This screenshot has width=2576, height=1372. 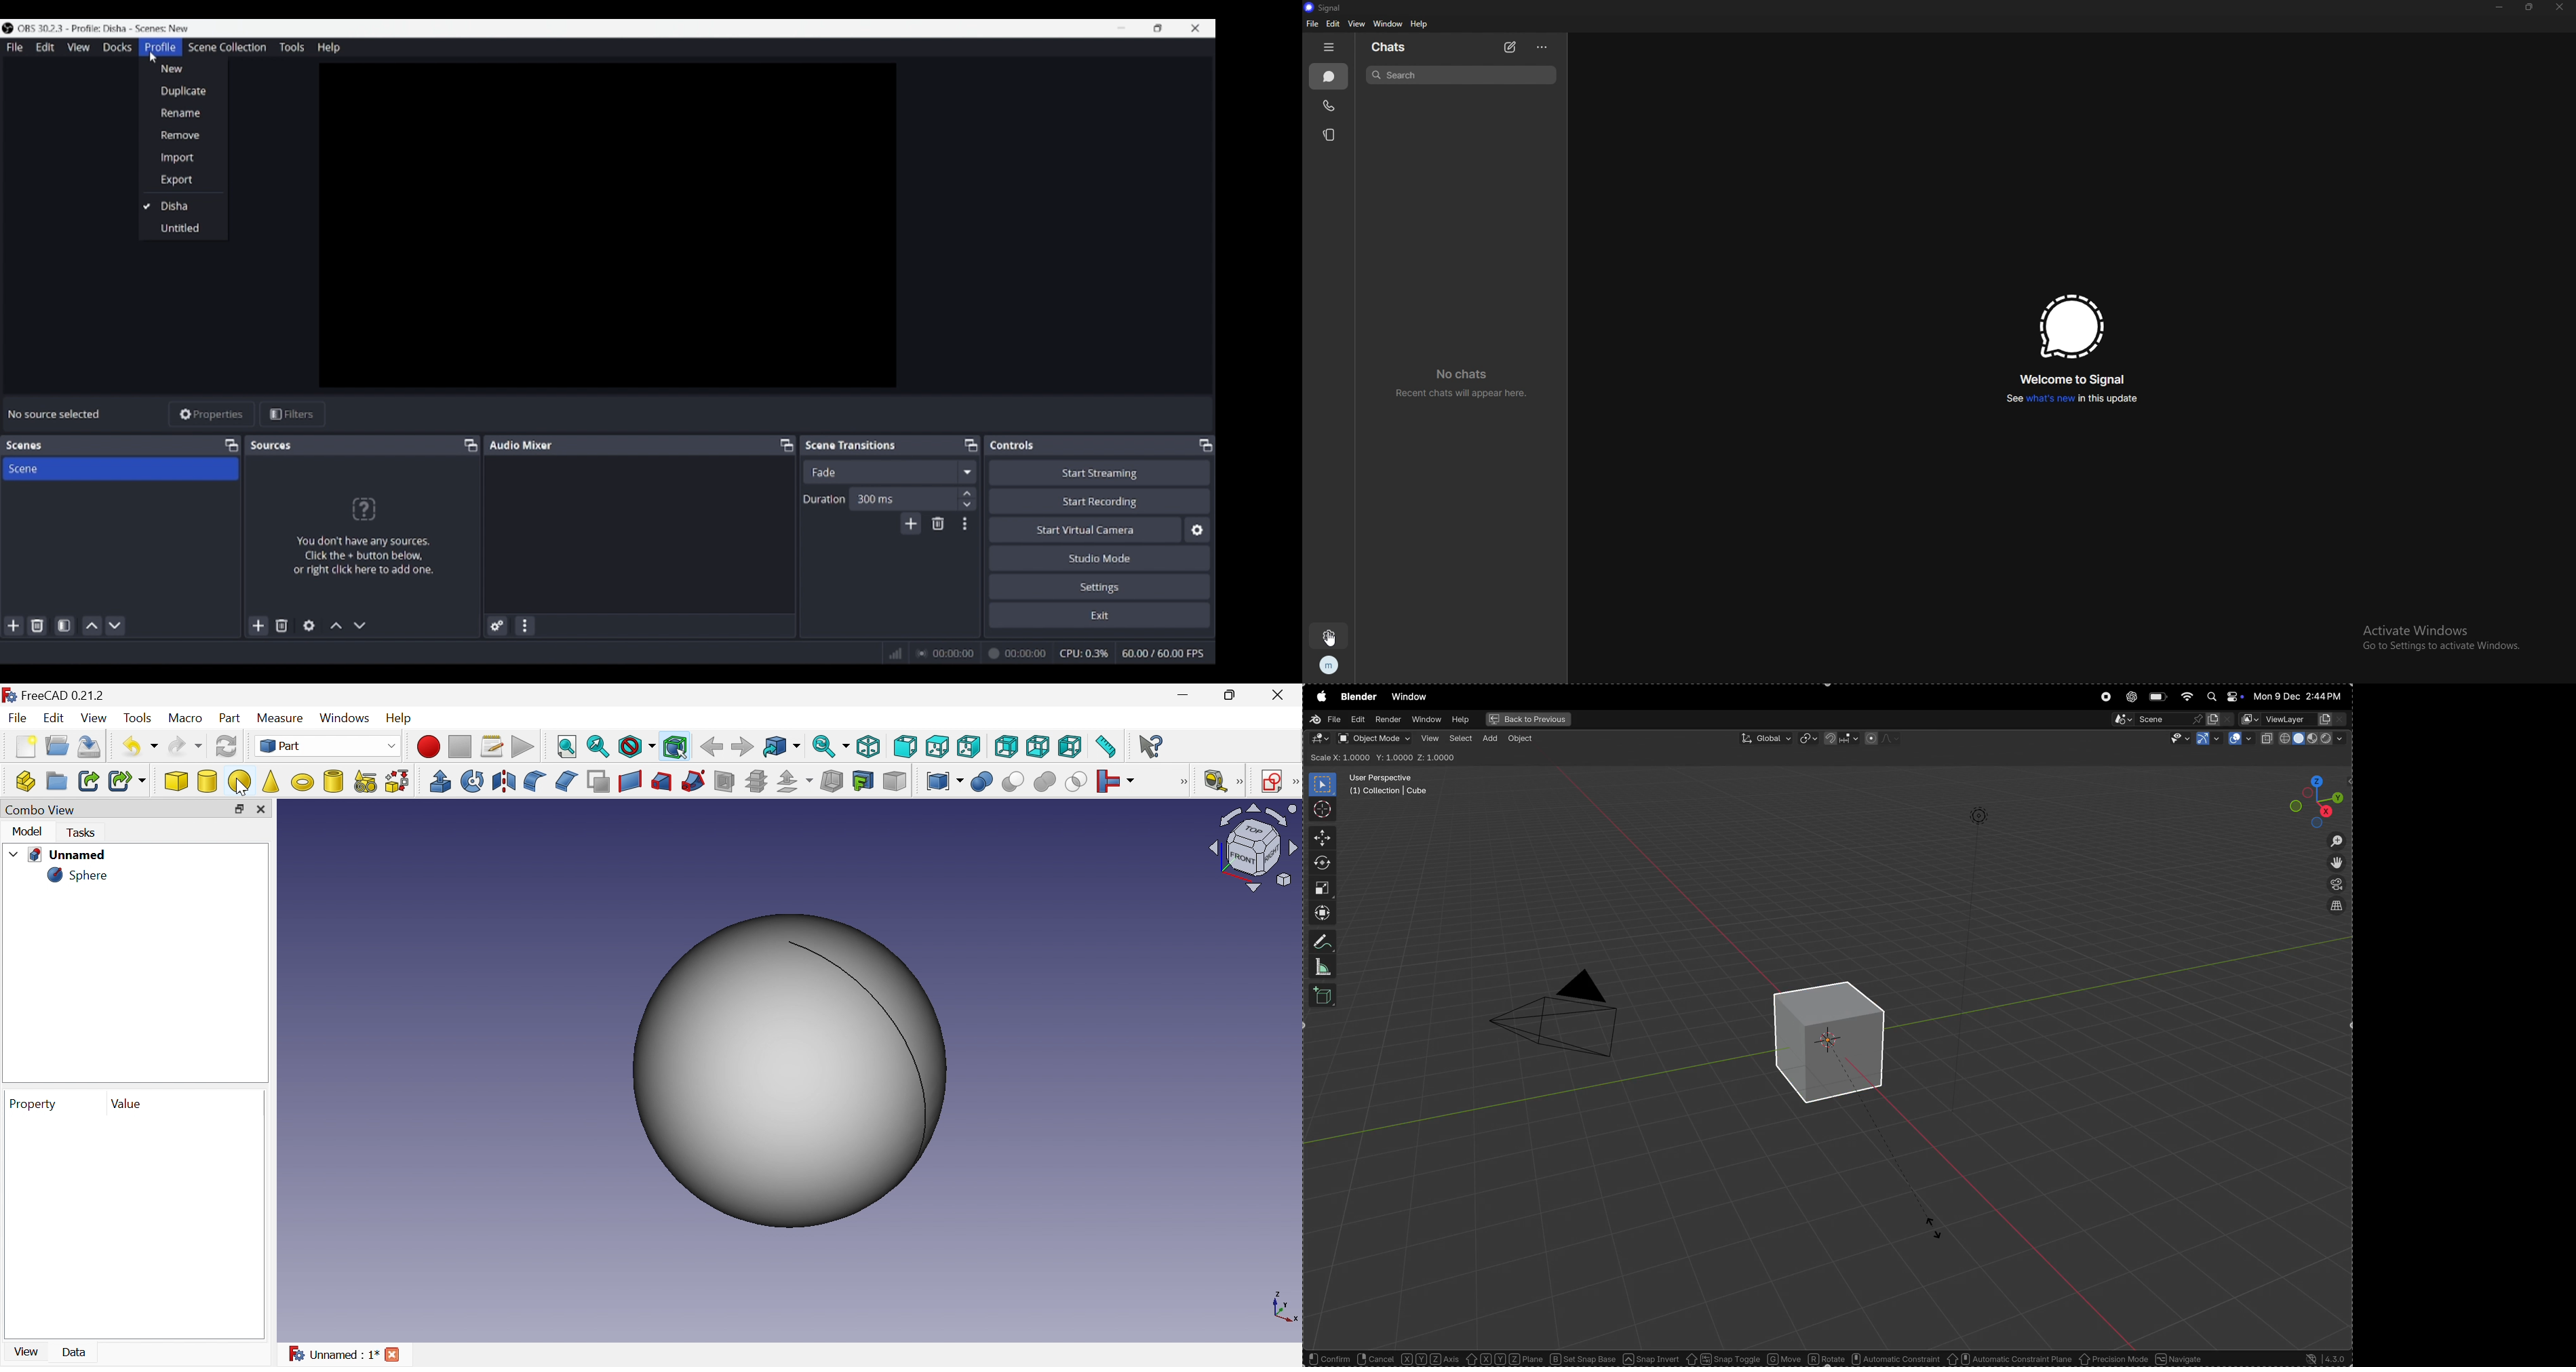 I want to click on Exit, so click(x=1100, y=615).